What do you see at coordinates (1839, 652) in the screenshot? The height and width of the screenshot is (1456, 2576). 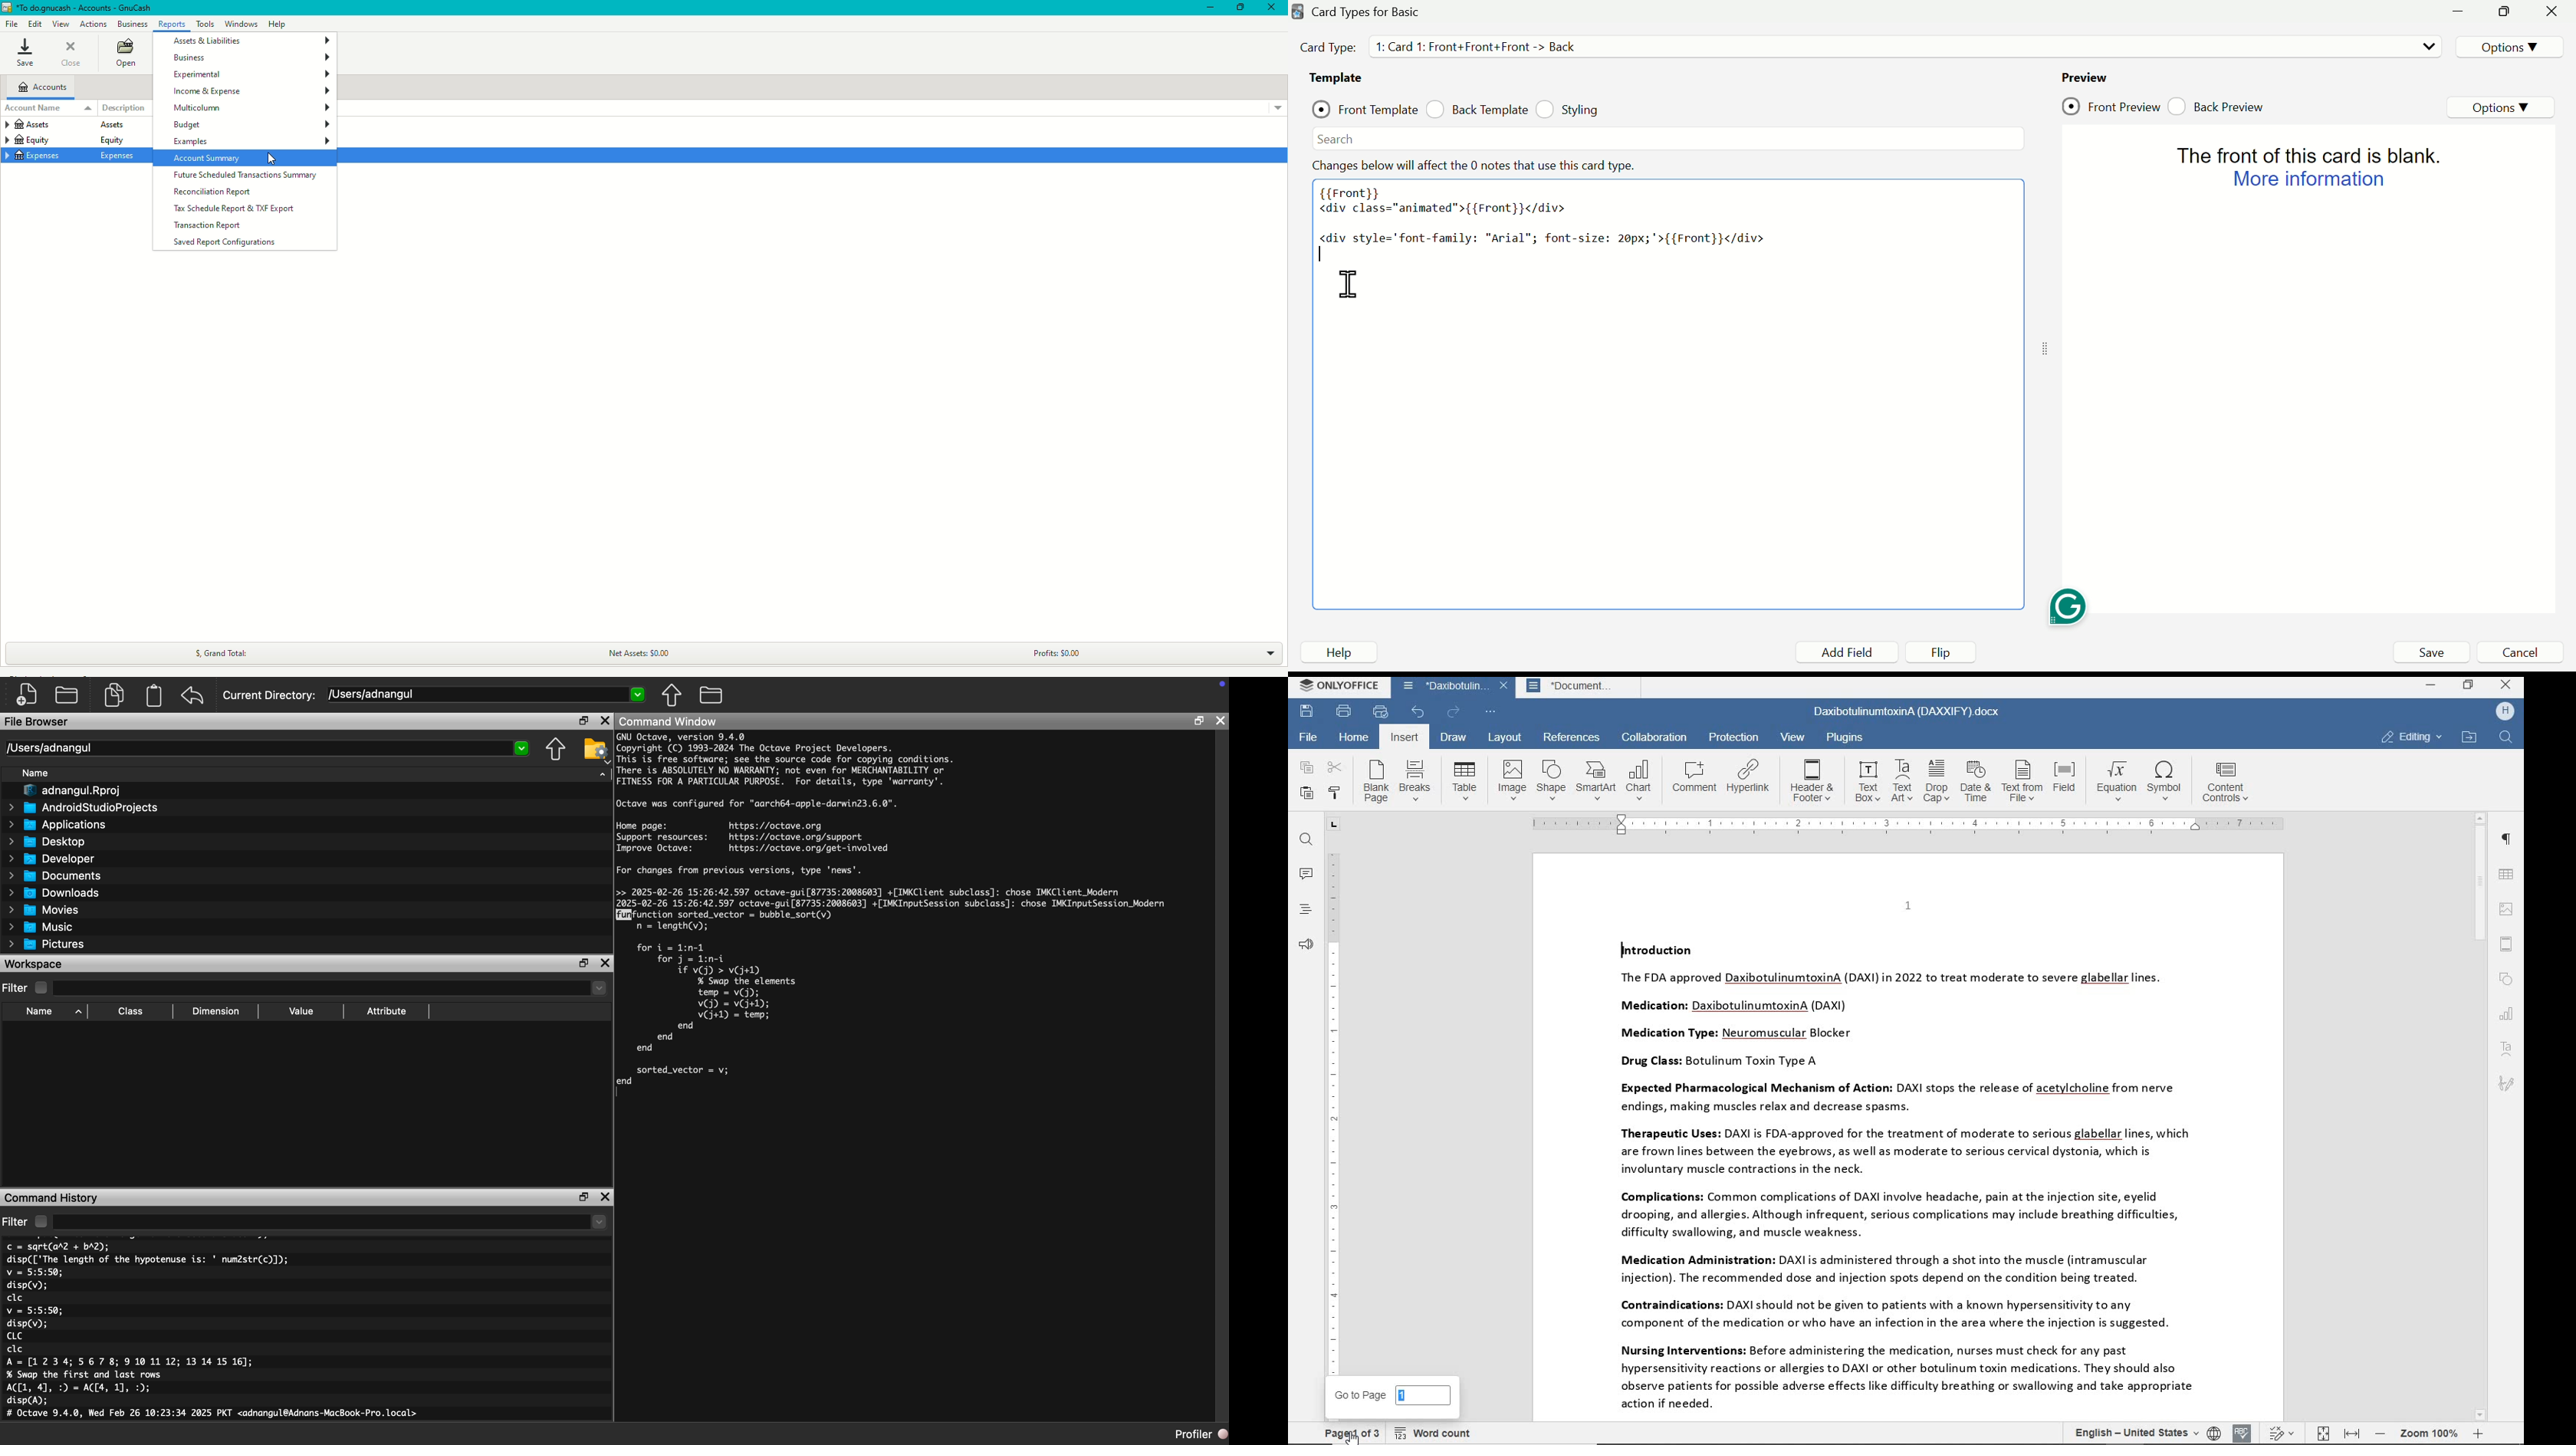 I see `Add Field` at bounding box center [1839, 652].